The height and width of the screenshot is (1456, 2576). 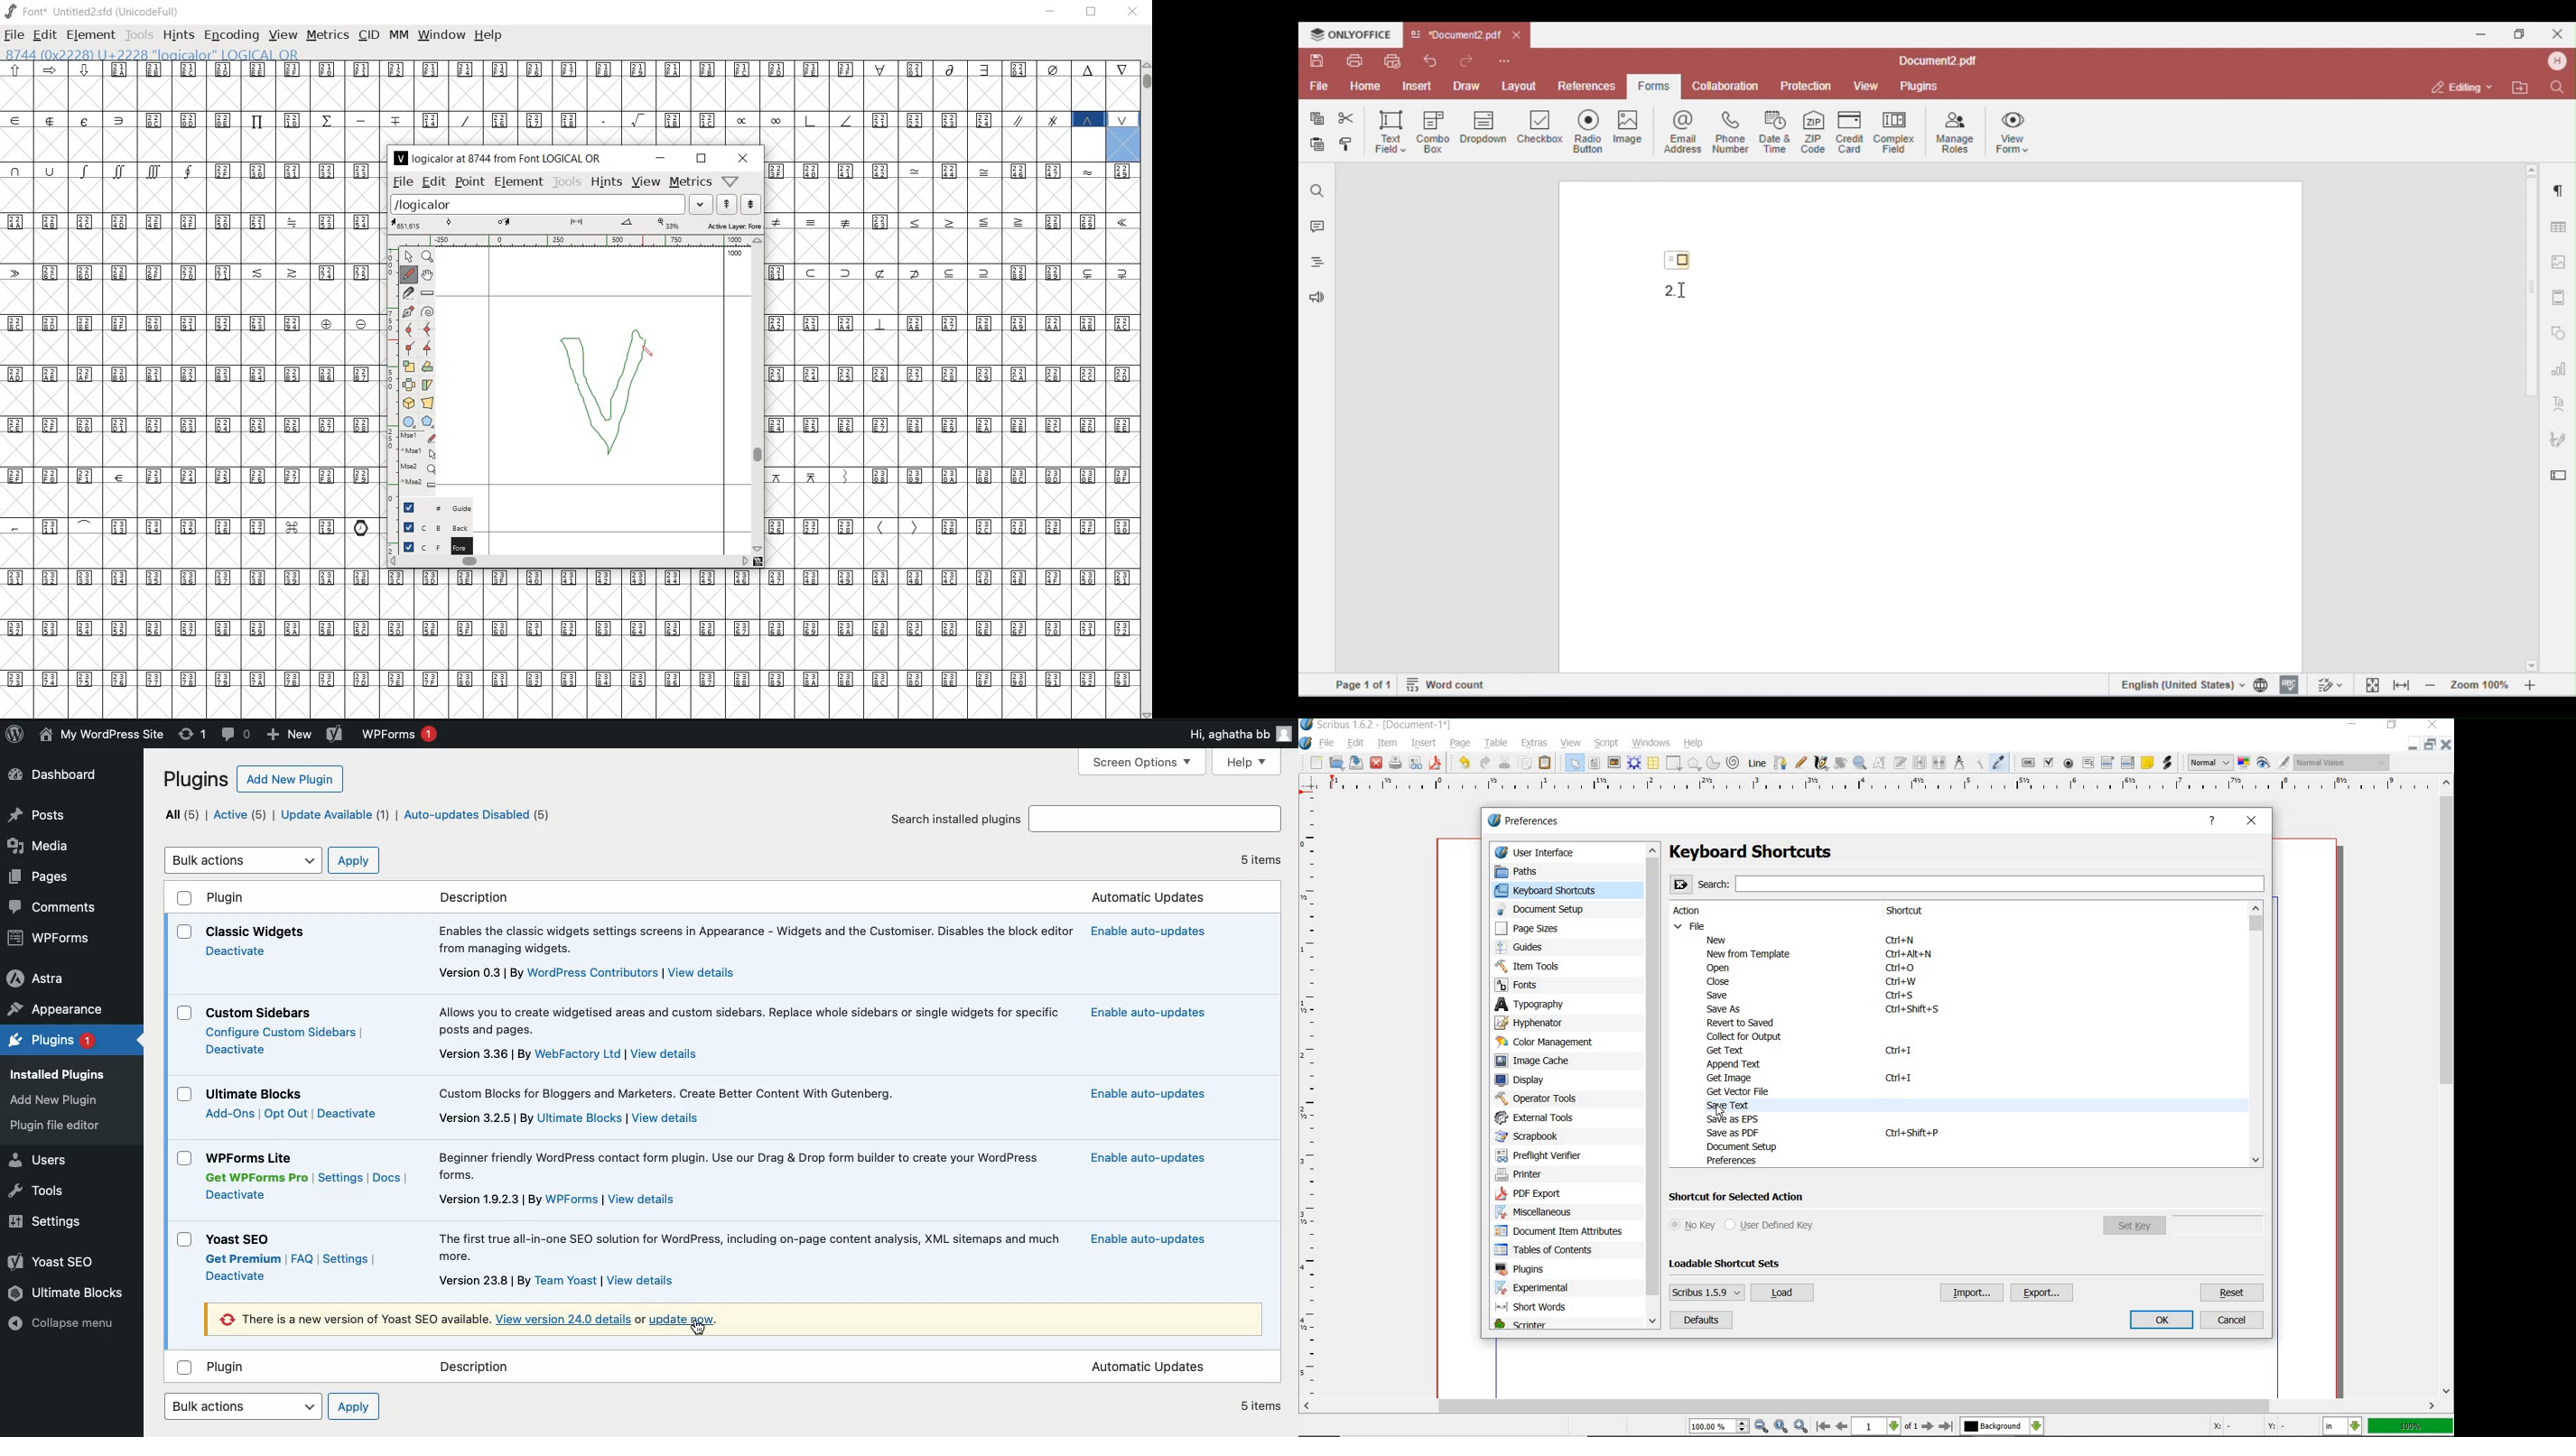 I want to click on pdf export, so click(x=1544, y=1195).